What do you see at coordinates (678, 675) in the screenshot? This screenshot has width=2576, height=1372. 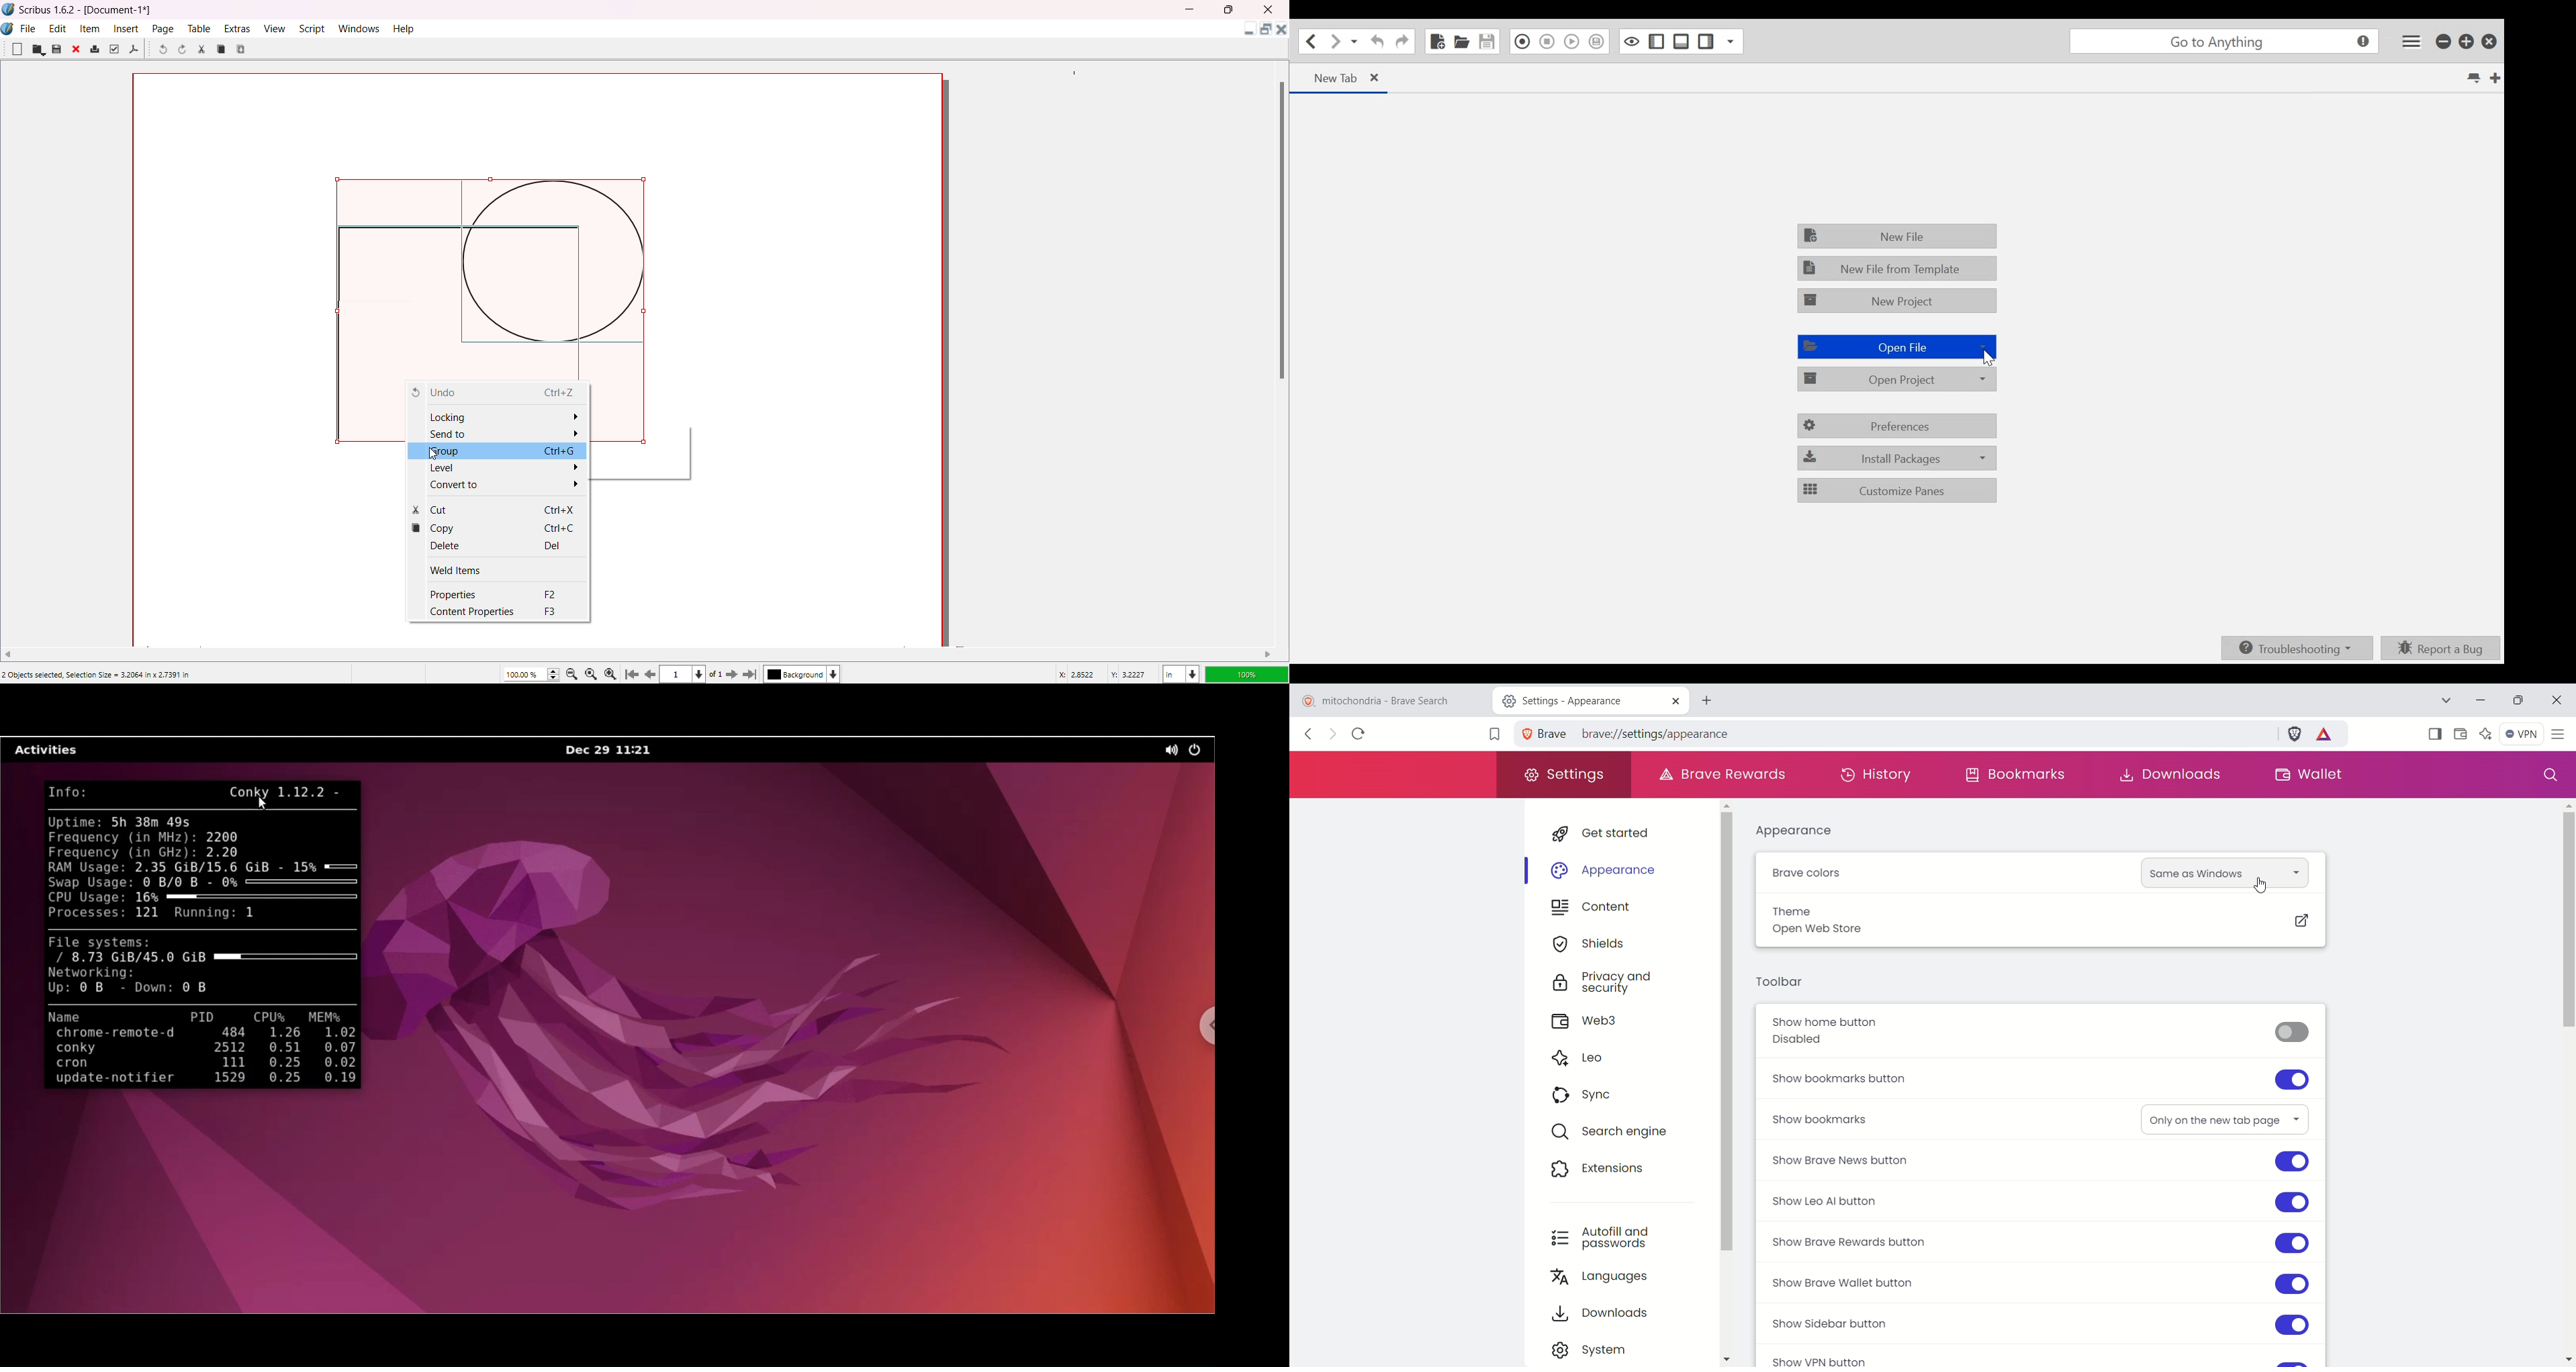 I see `Current page` at bounding box center [678, 675].